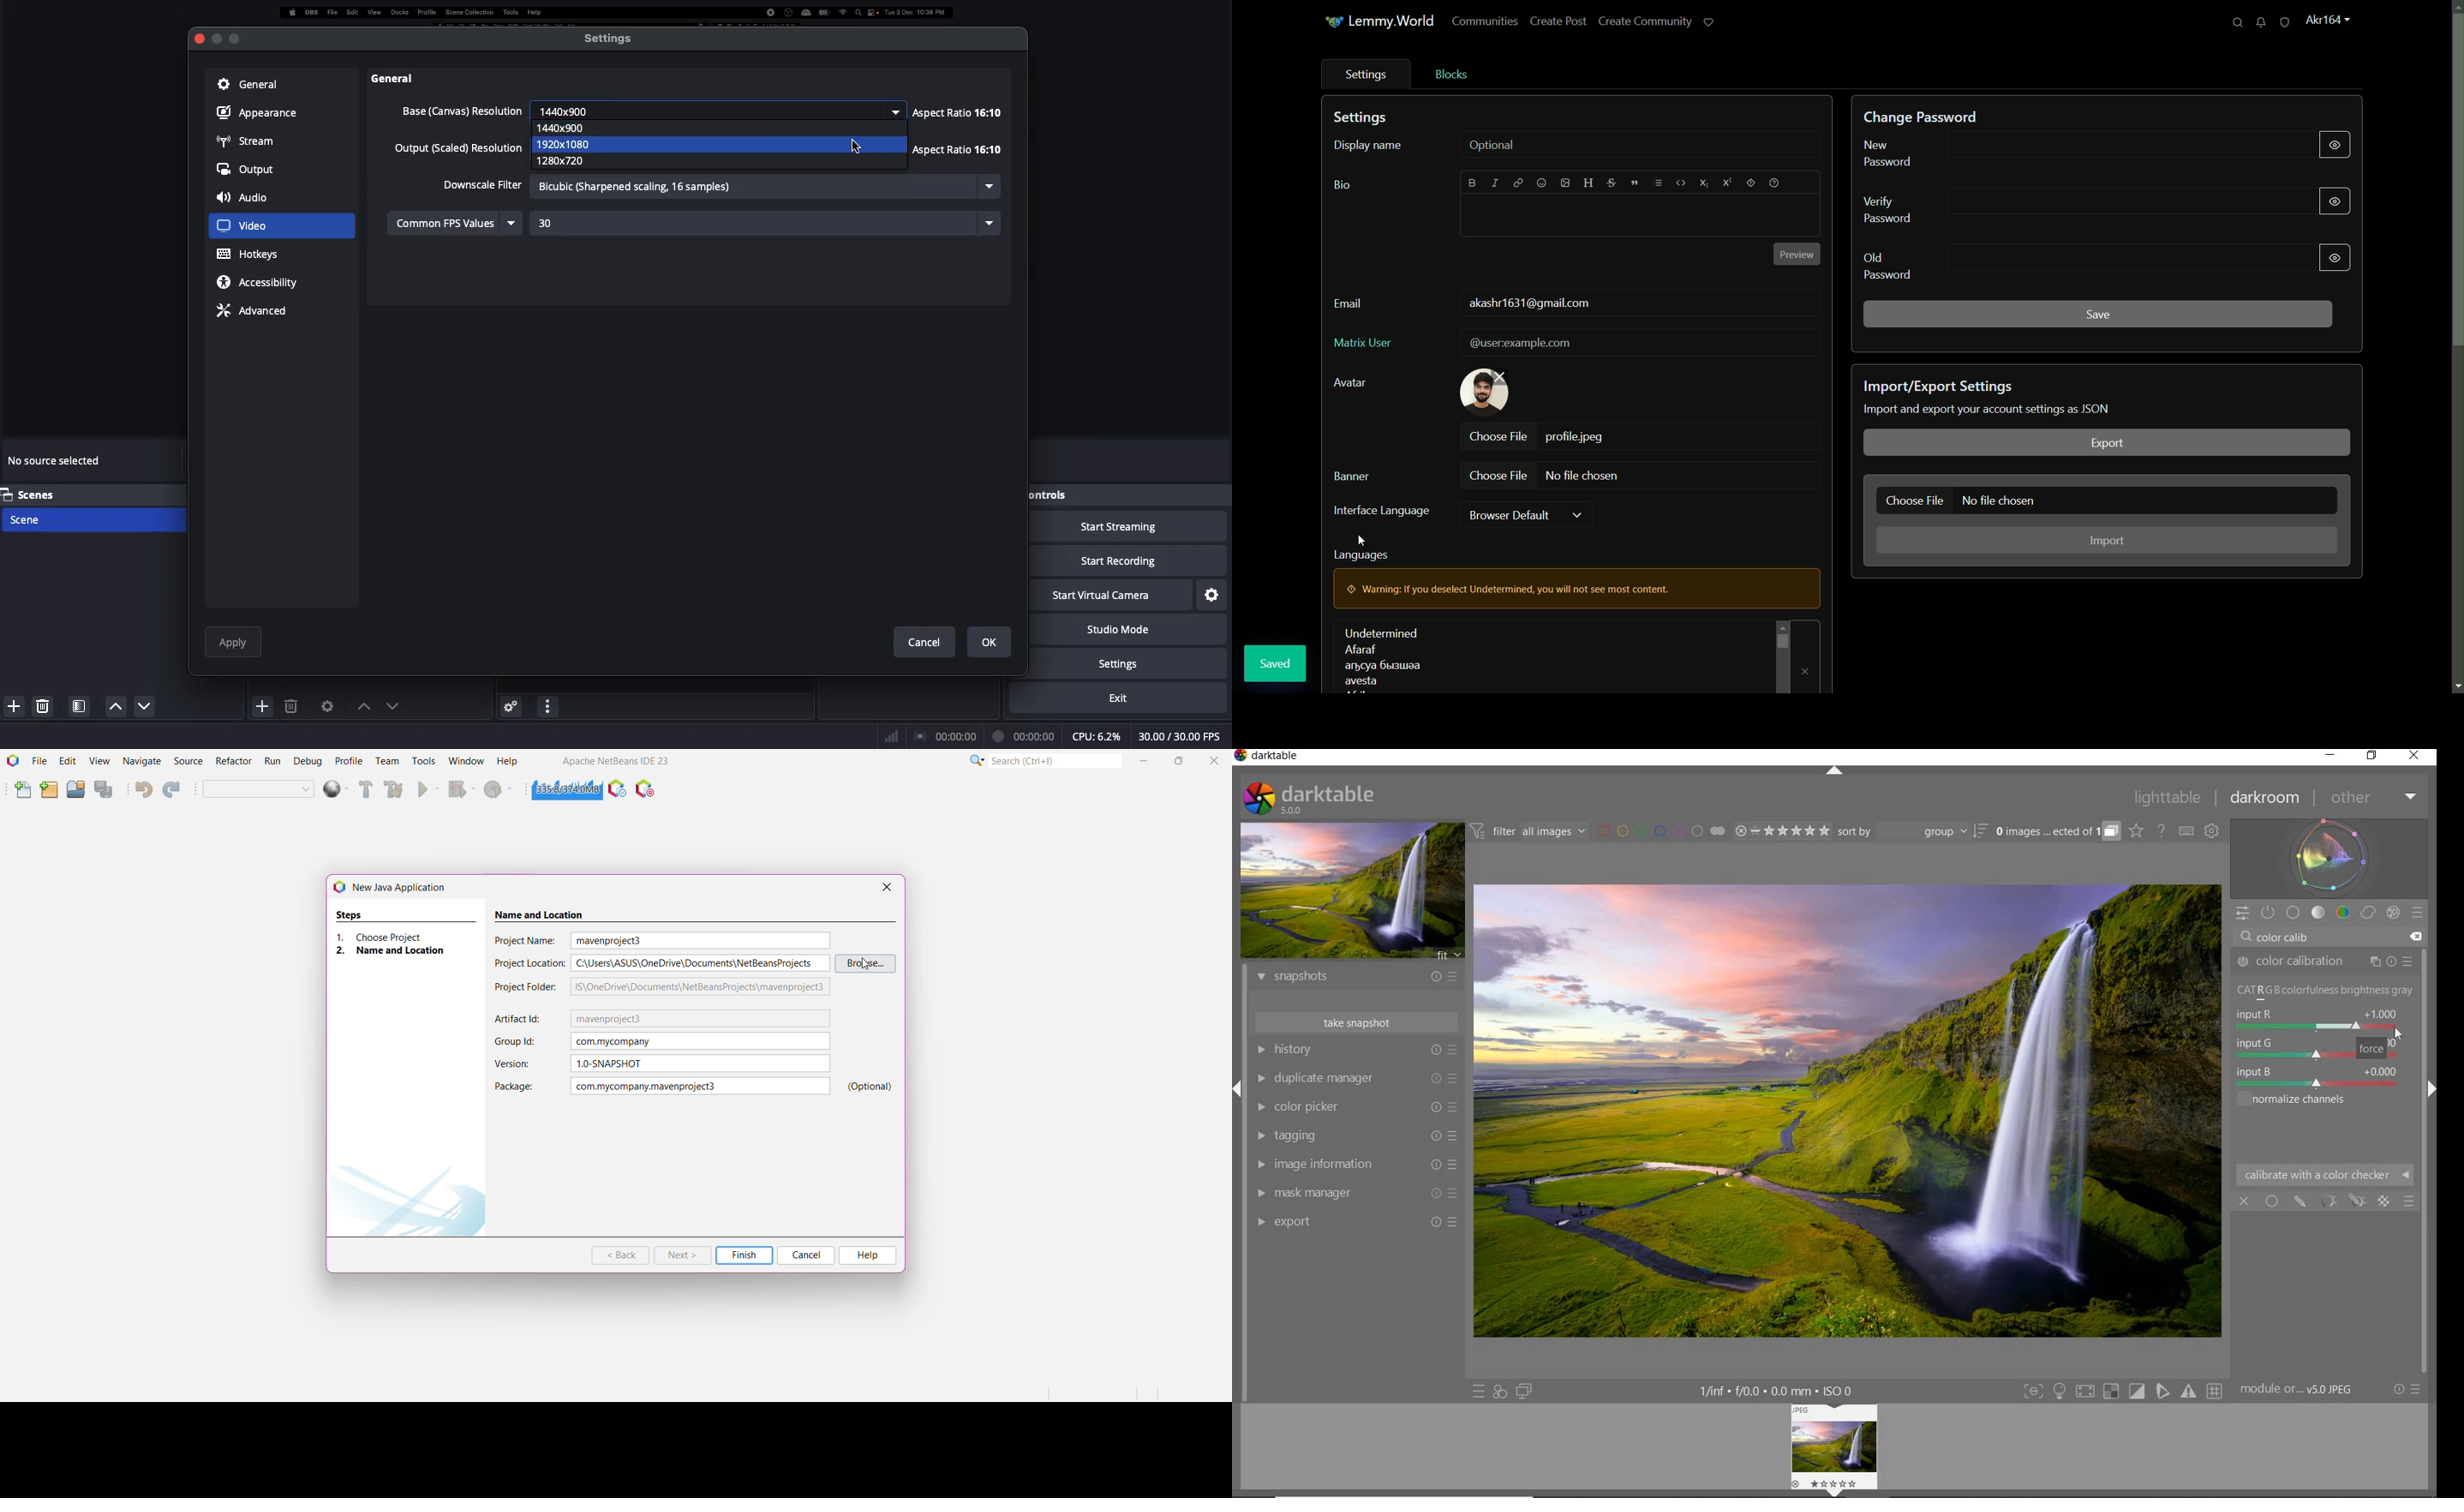  Describe the element at coordinates (1380, 512) in the screenshot. I see `interface language` at that location.